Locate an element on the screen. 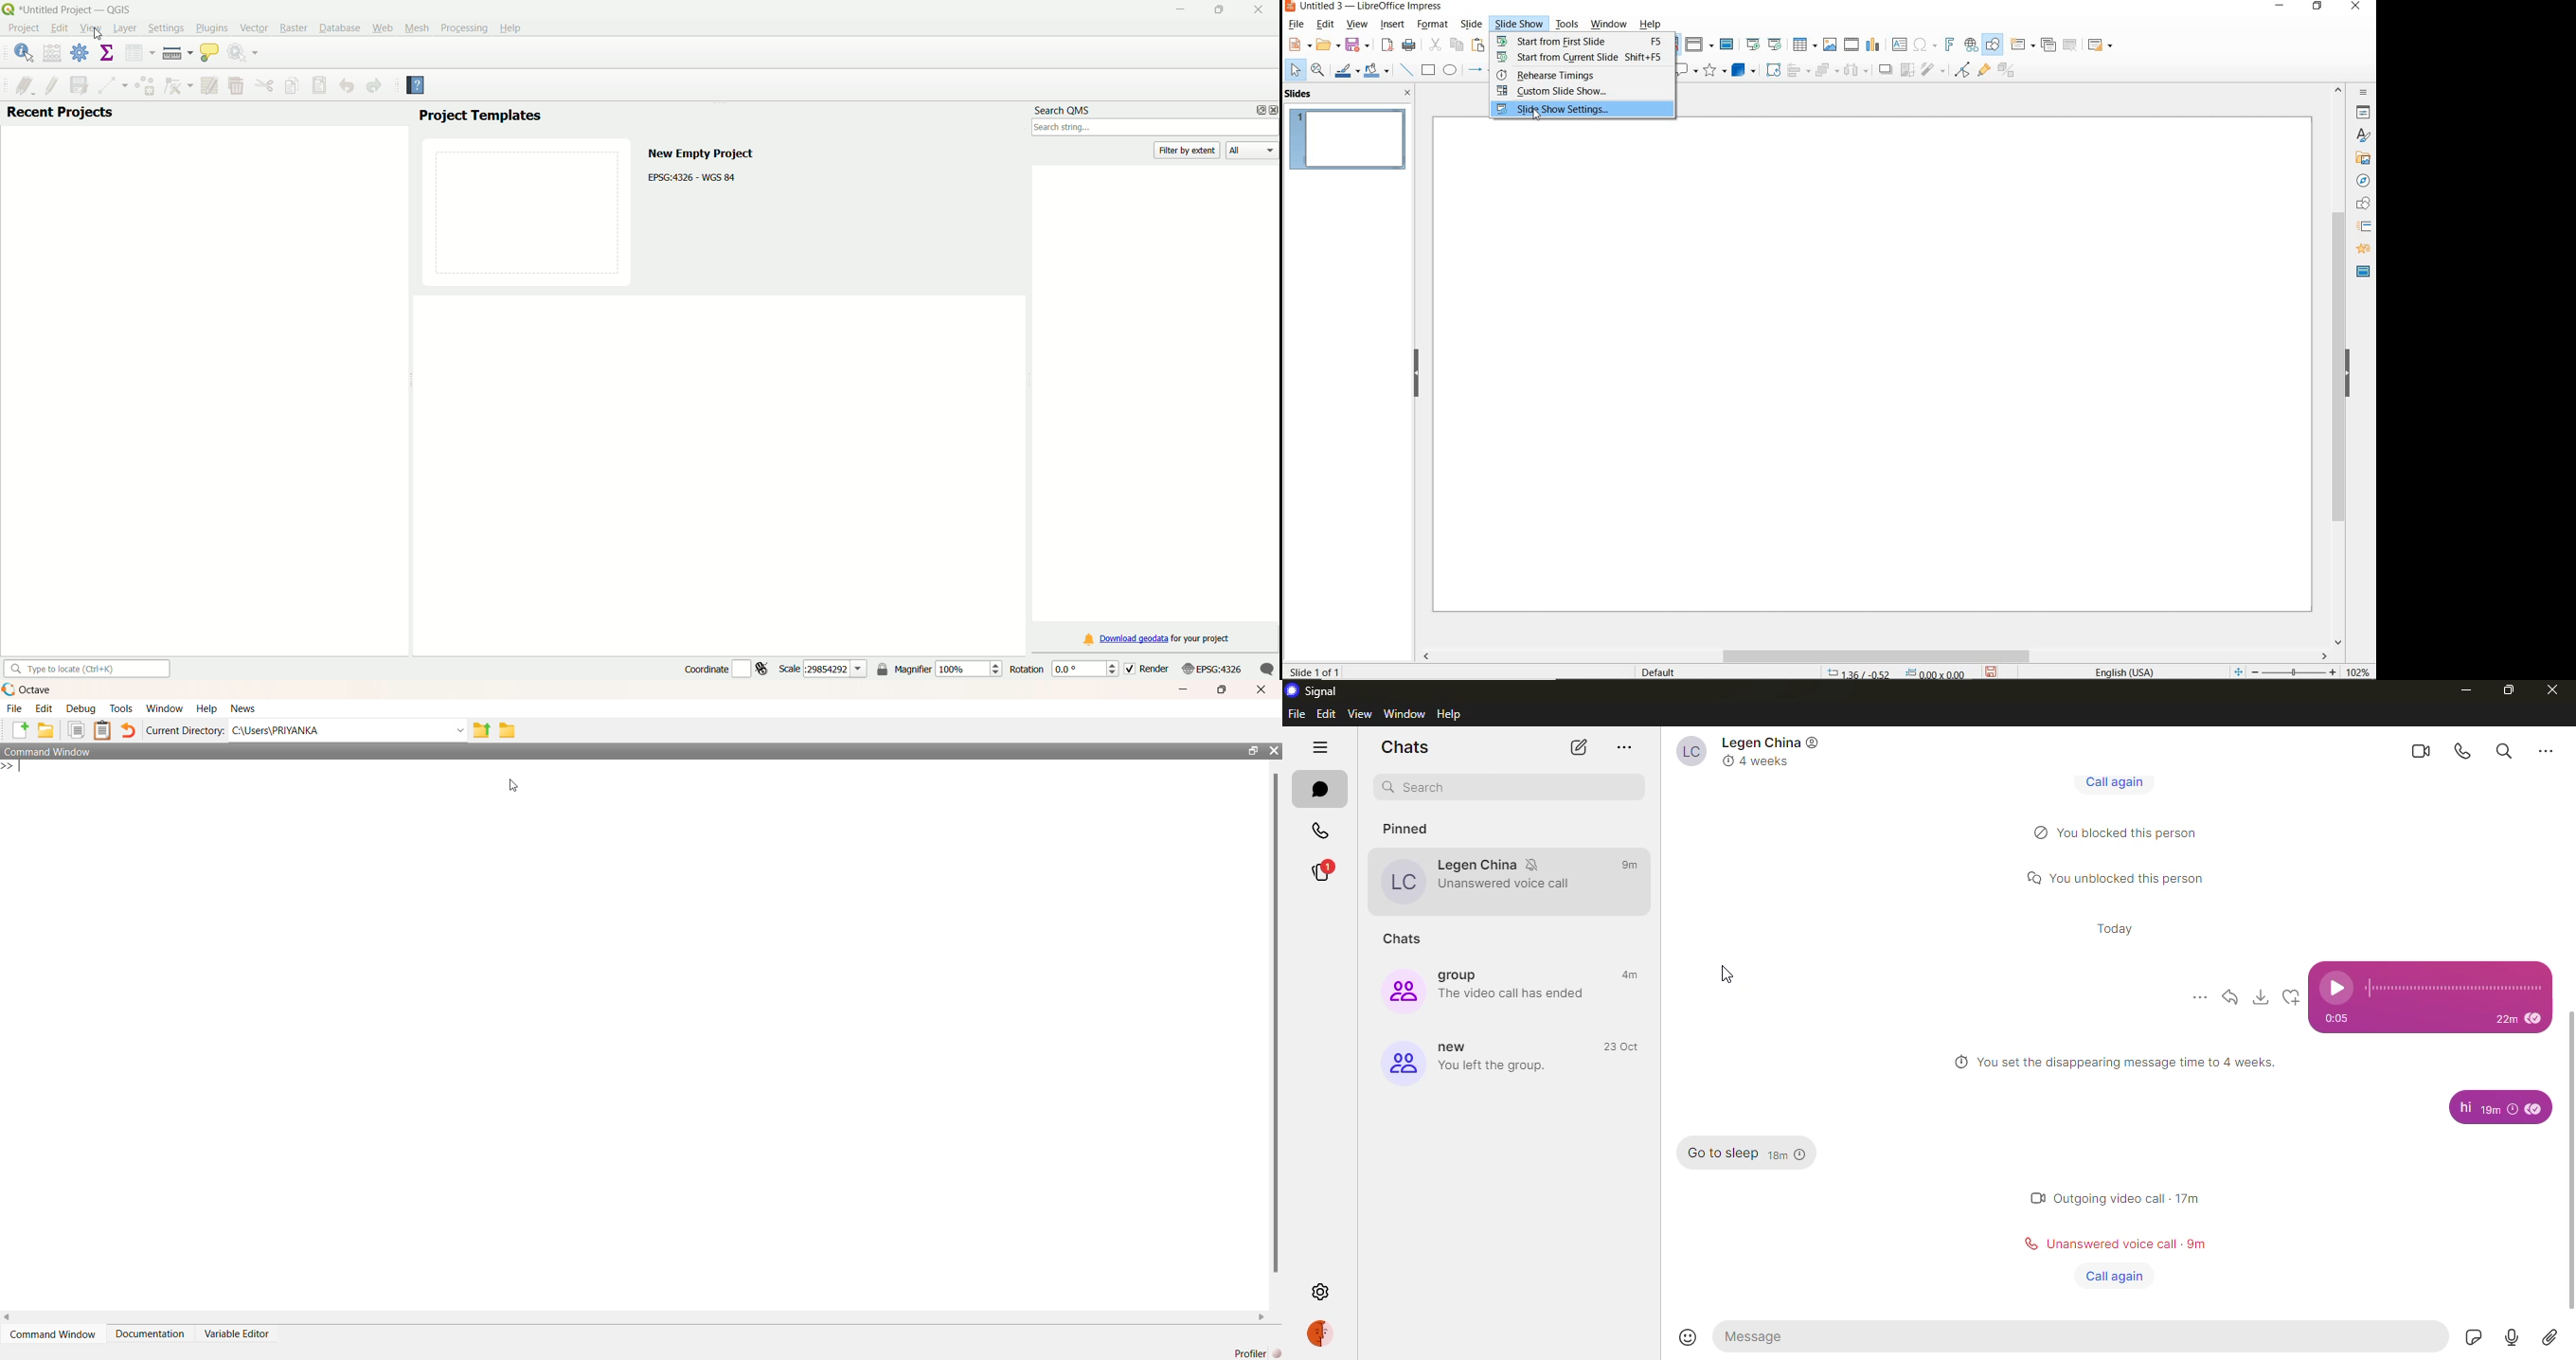 The width and height of the screenshot is (2576, 1372). resize is located at coordinates (1222, 689).